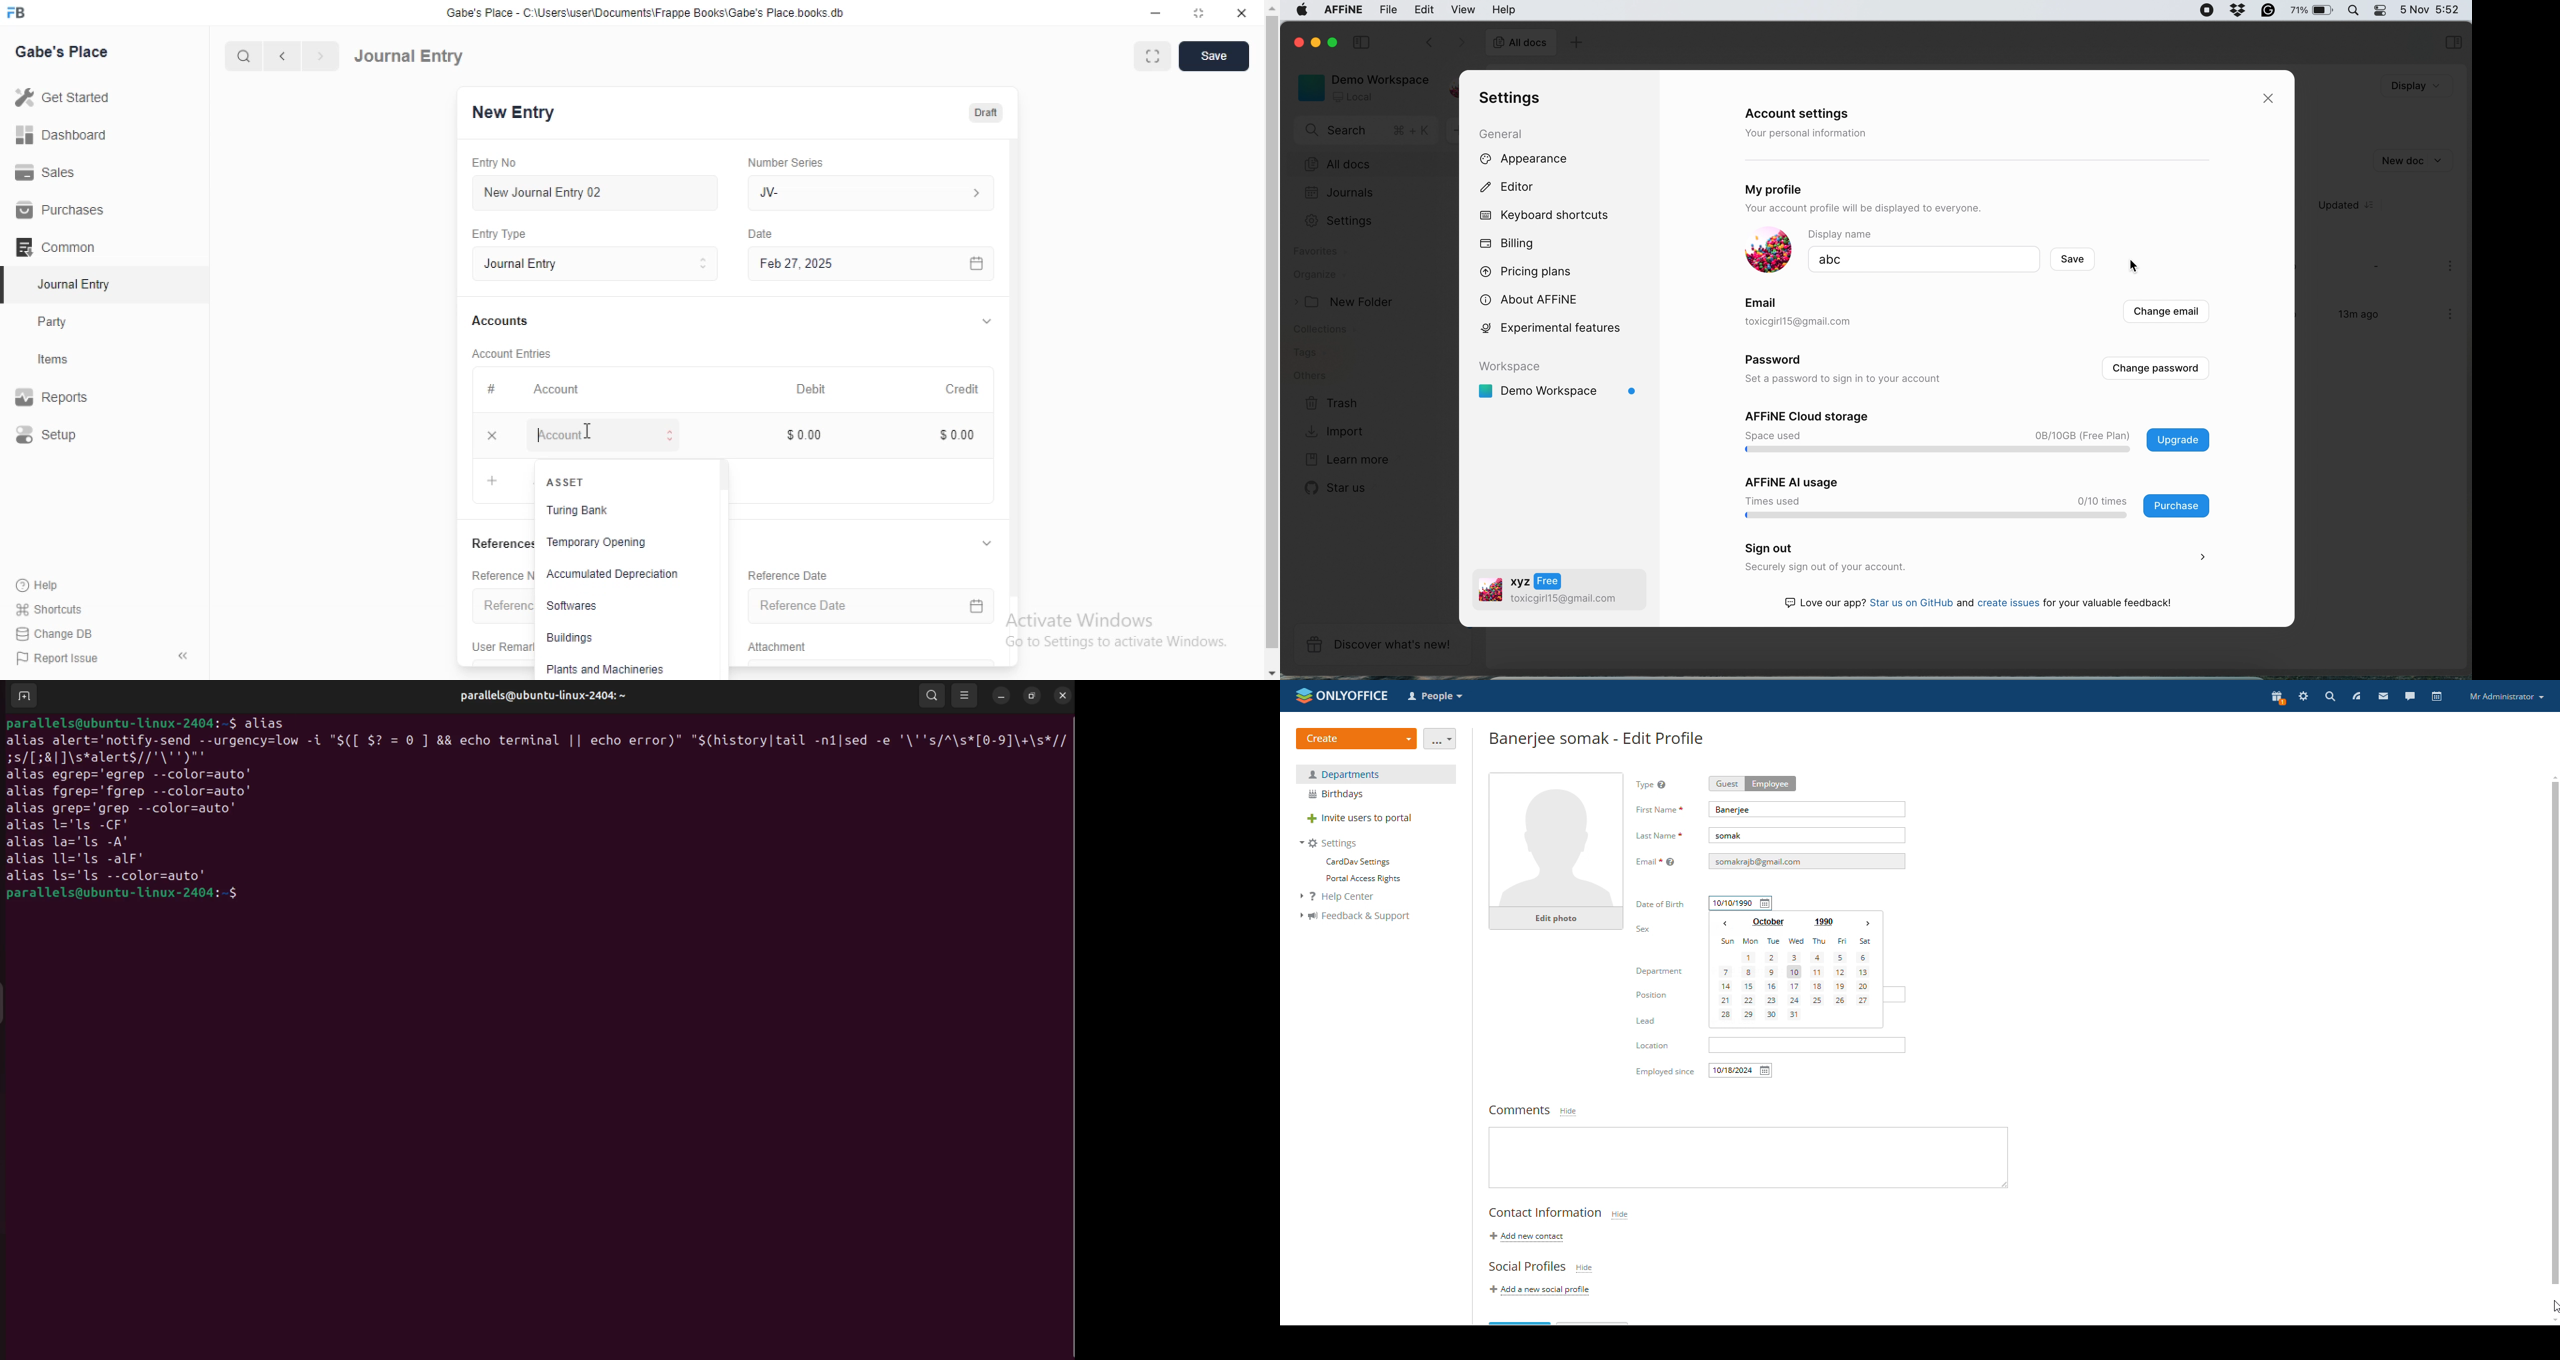  Describe the element at coordinates (2452, 315) in the screenshot. I see `more options` at that location.